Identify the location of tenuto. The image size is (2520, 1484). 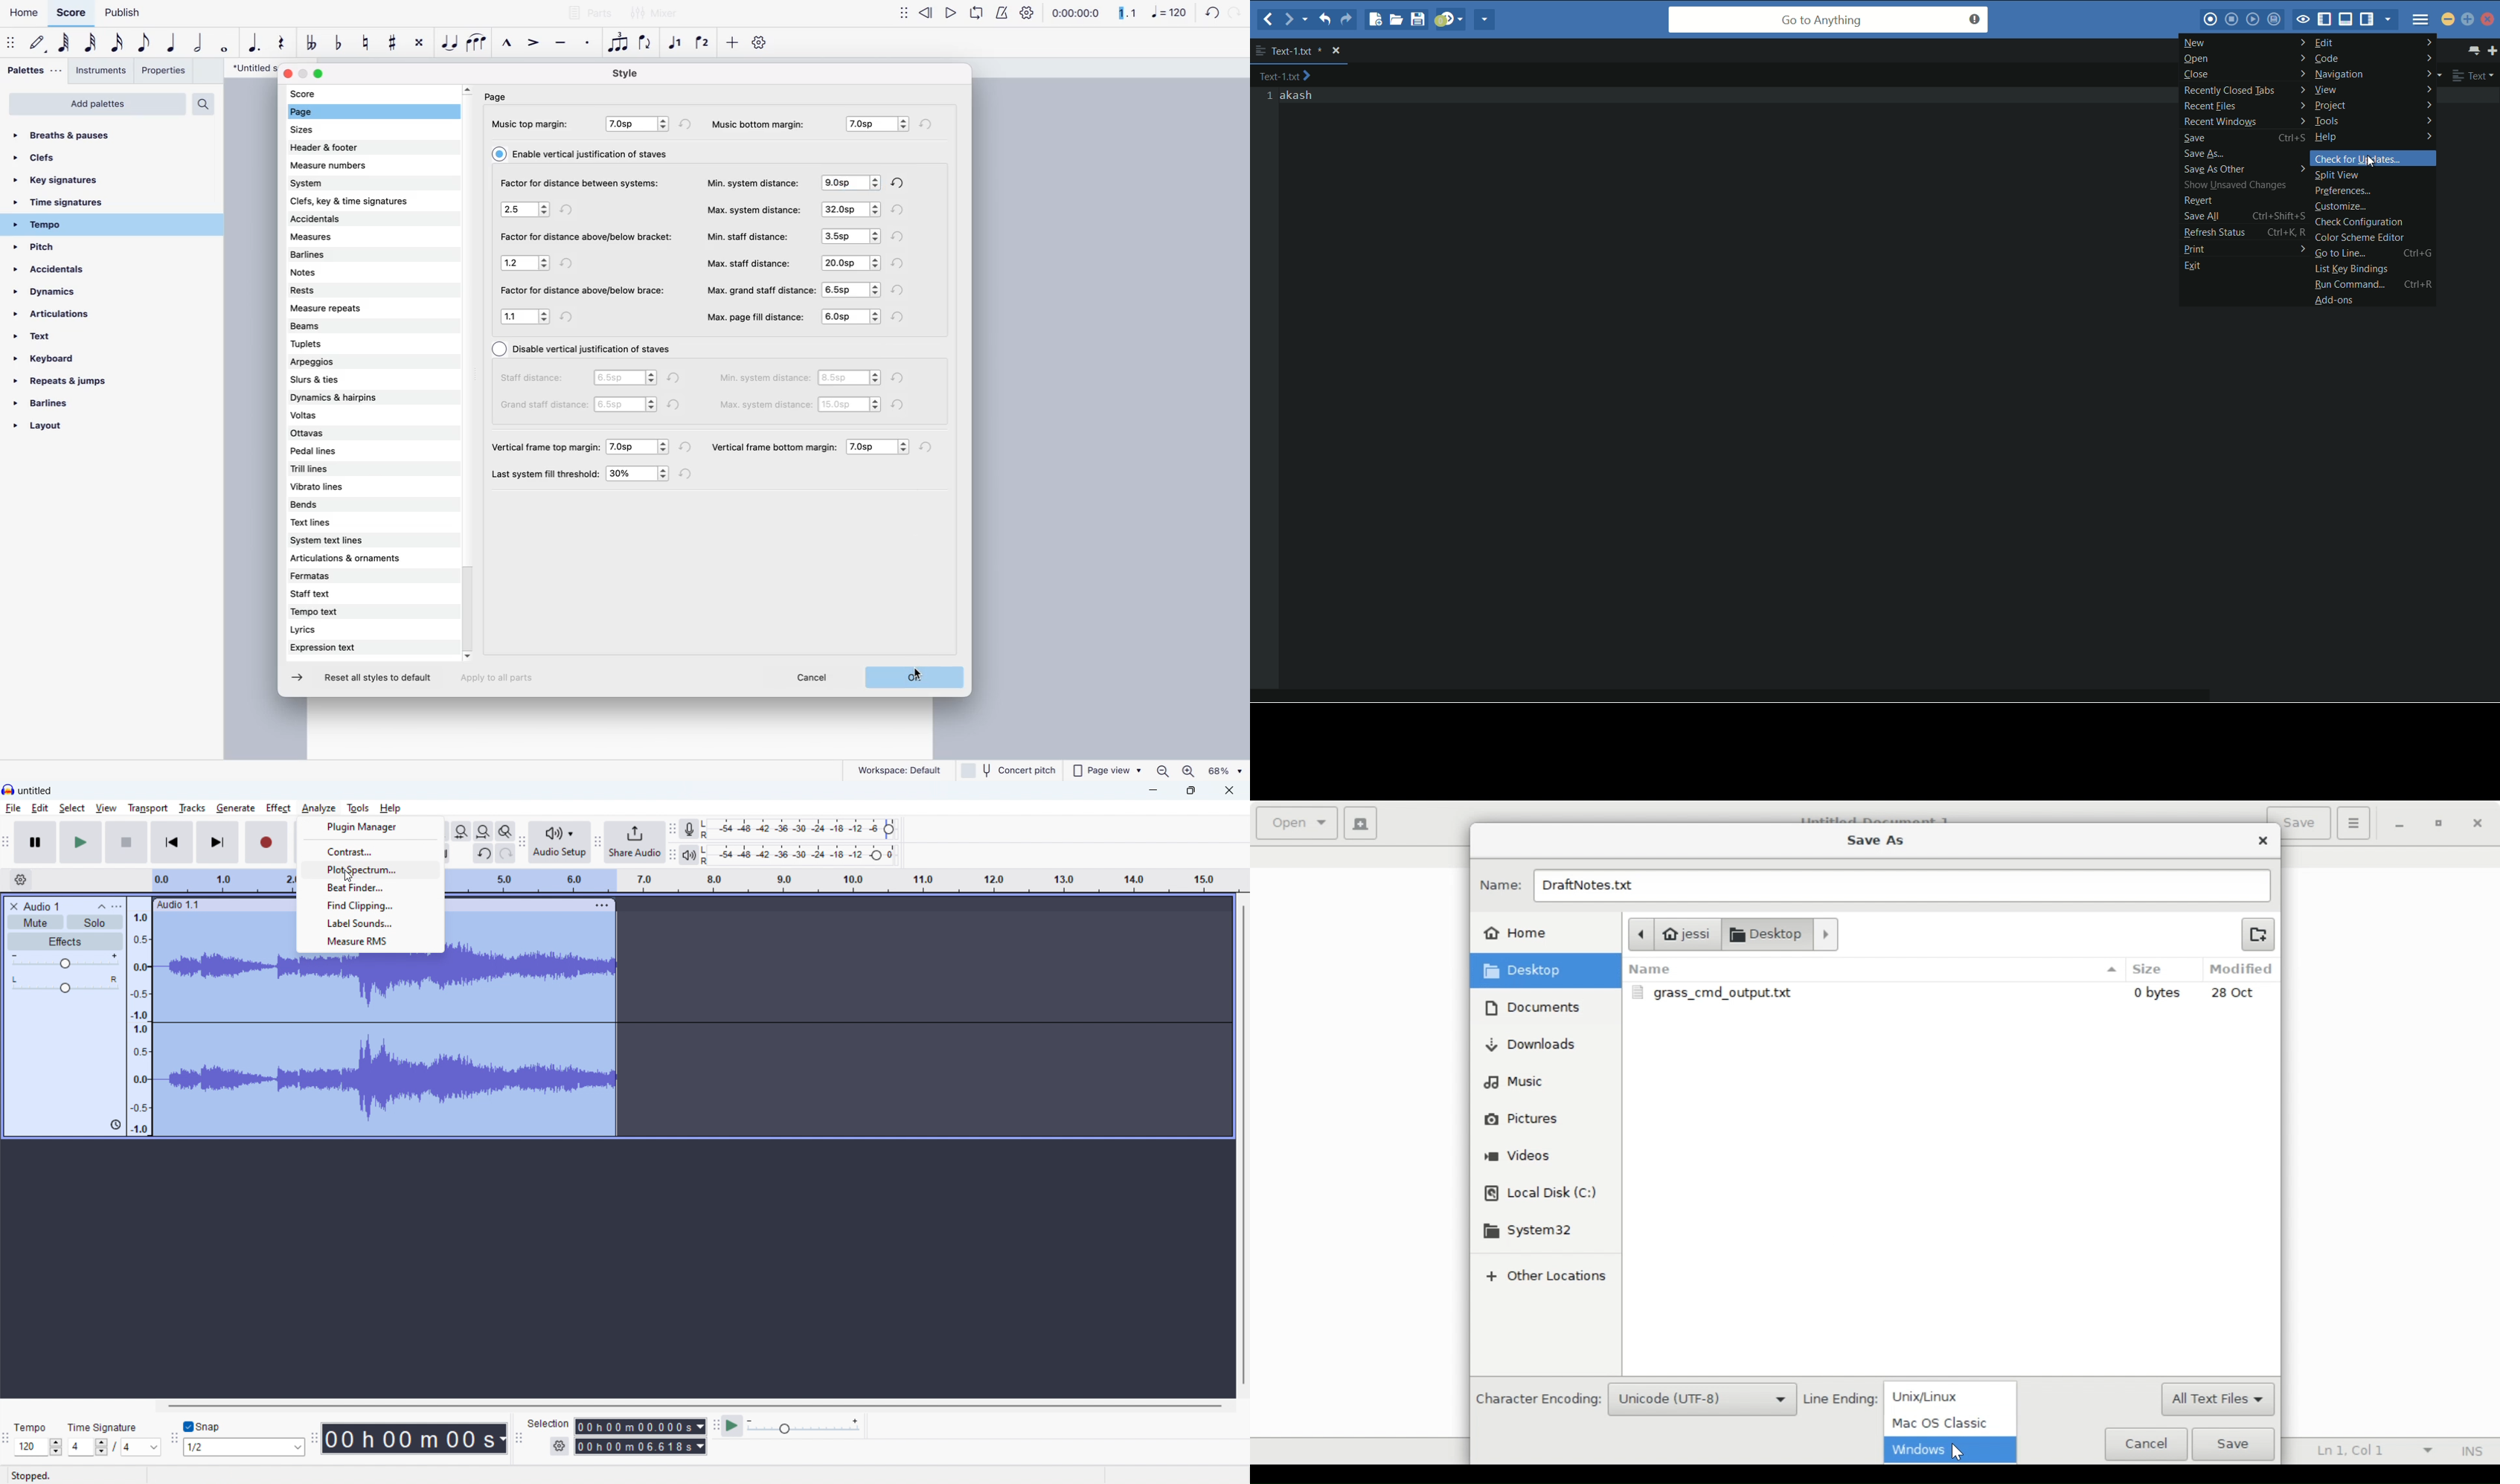
(563, 43).